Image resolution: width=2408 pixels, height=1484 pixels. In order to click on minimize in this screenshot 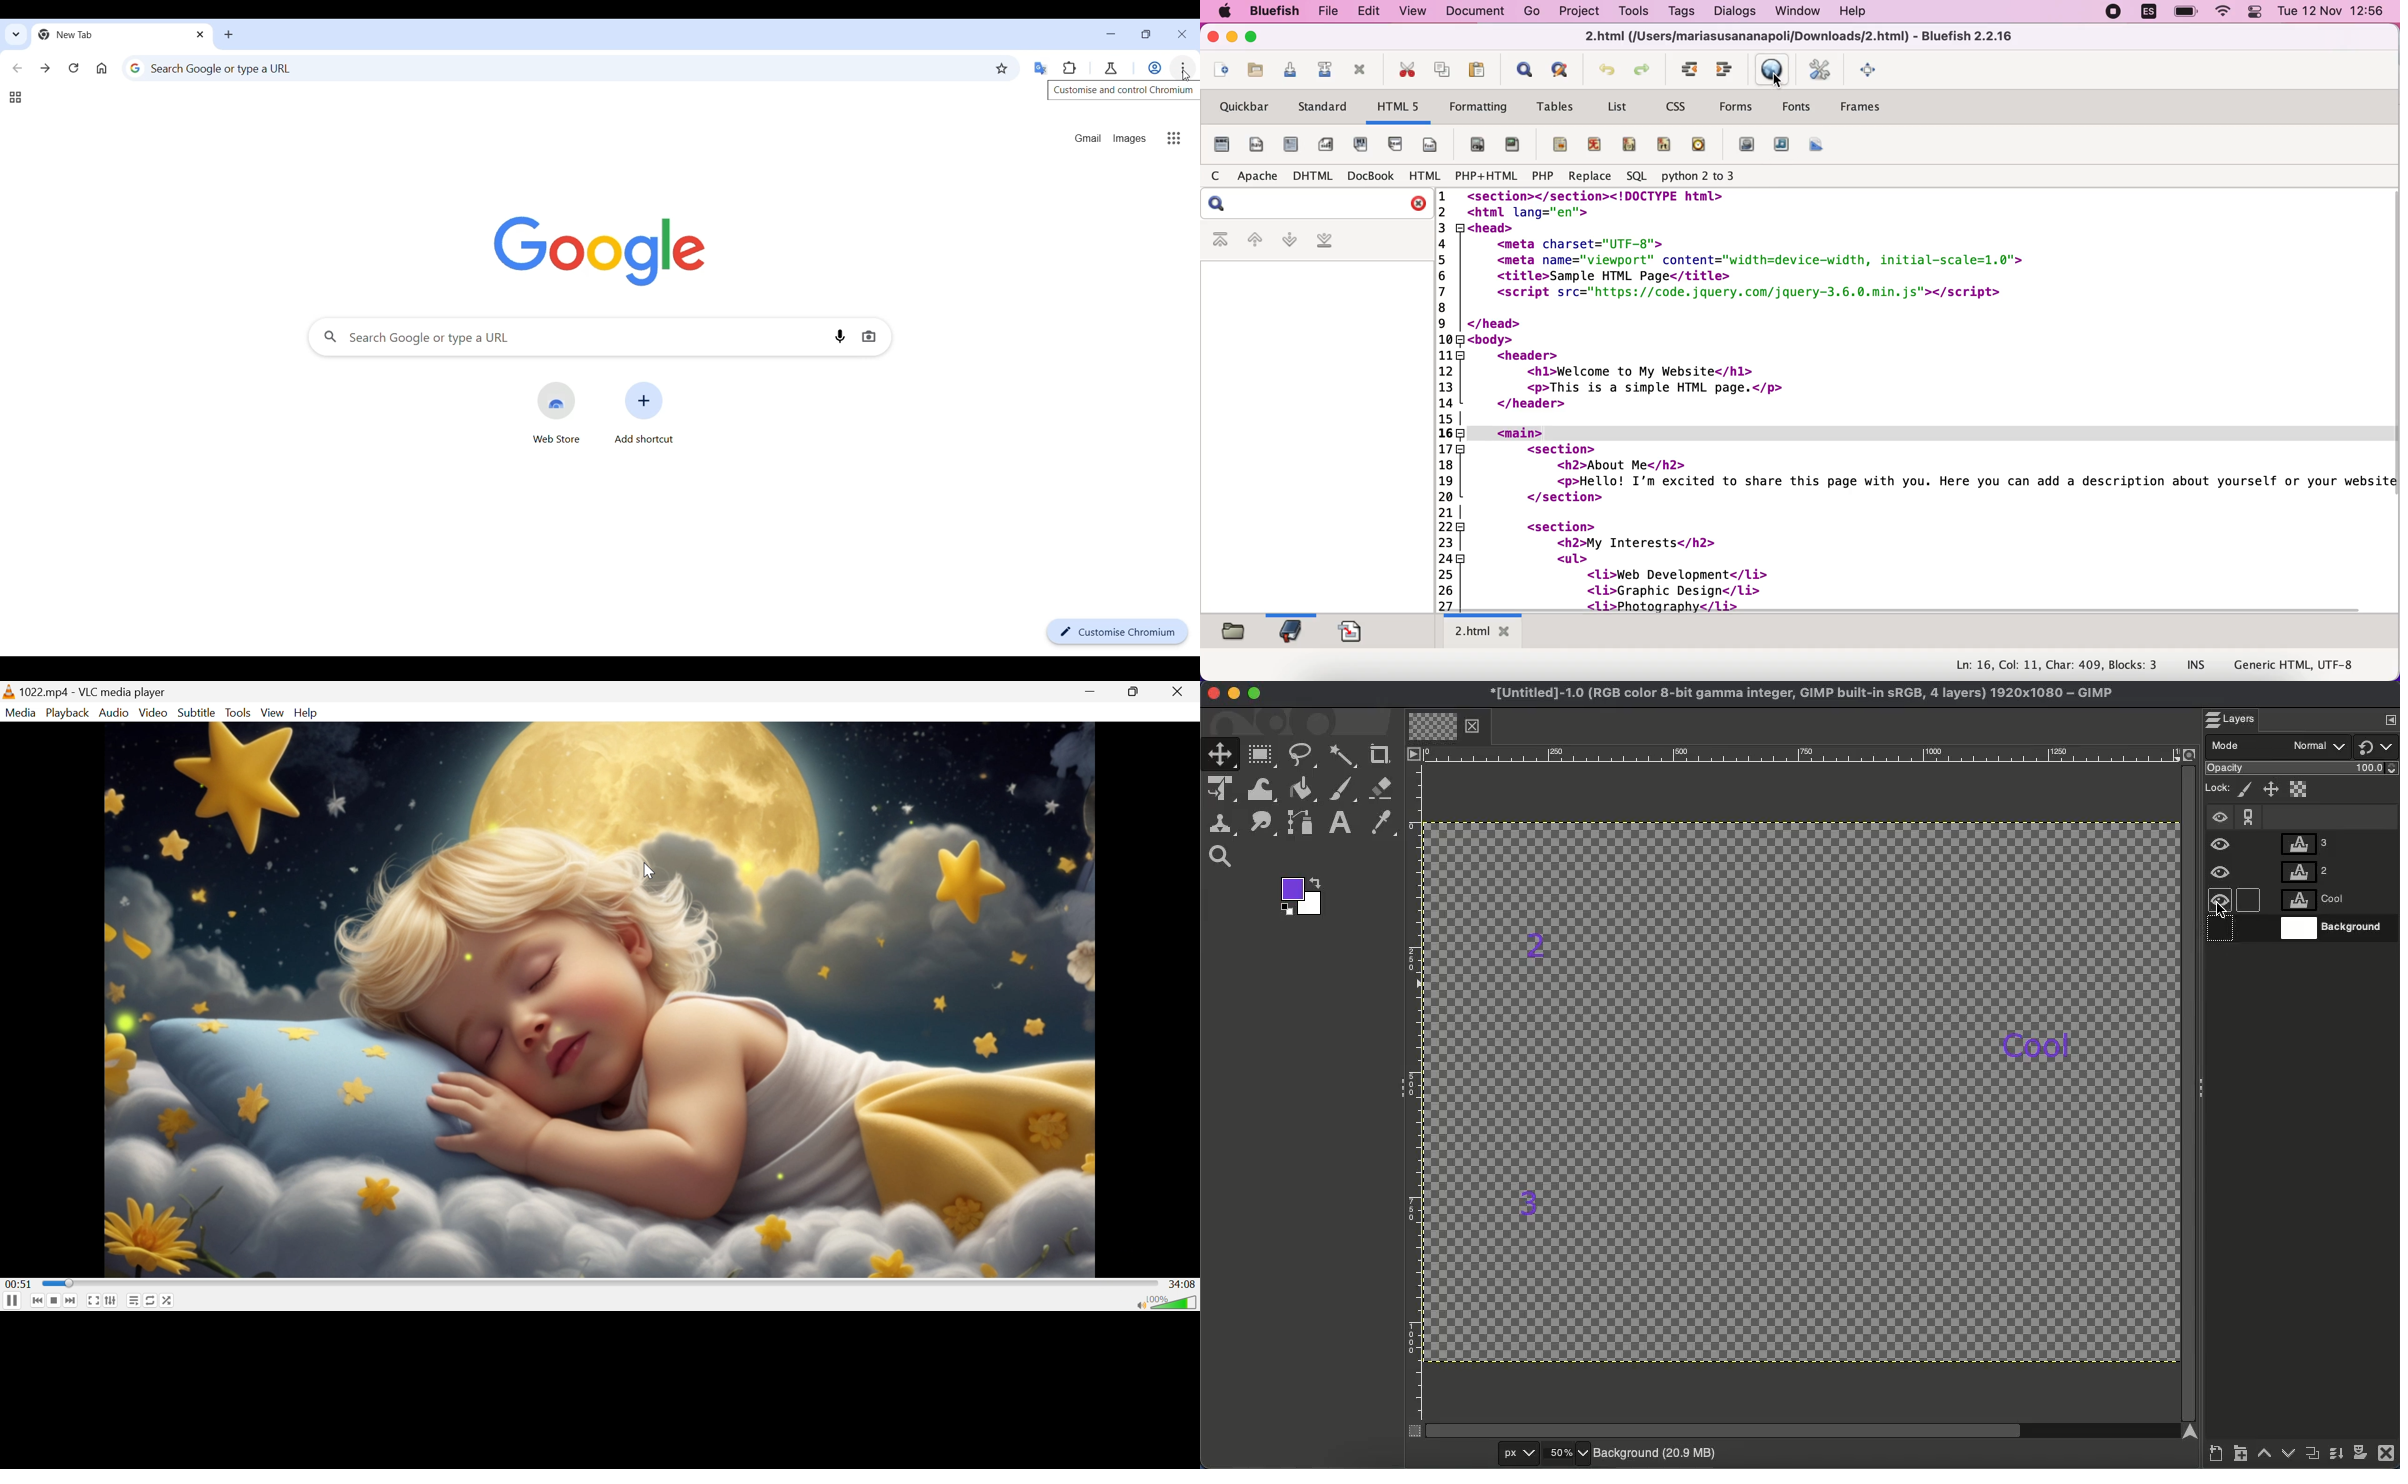, I will do `click(1232, 38)`.